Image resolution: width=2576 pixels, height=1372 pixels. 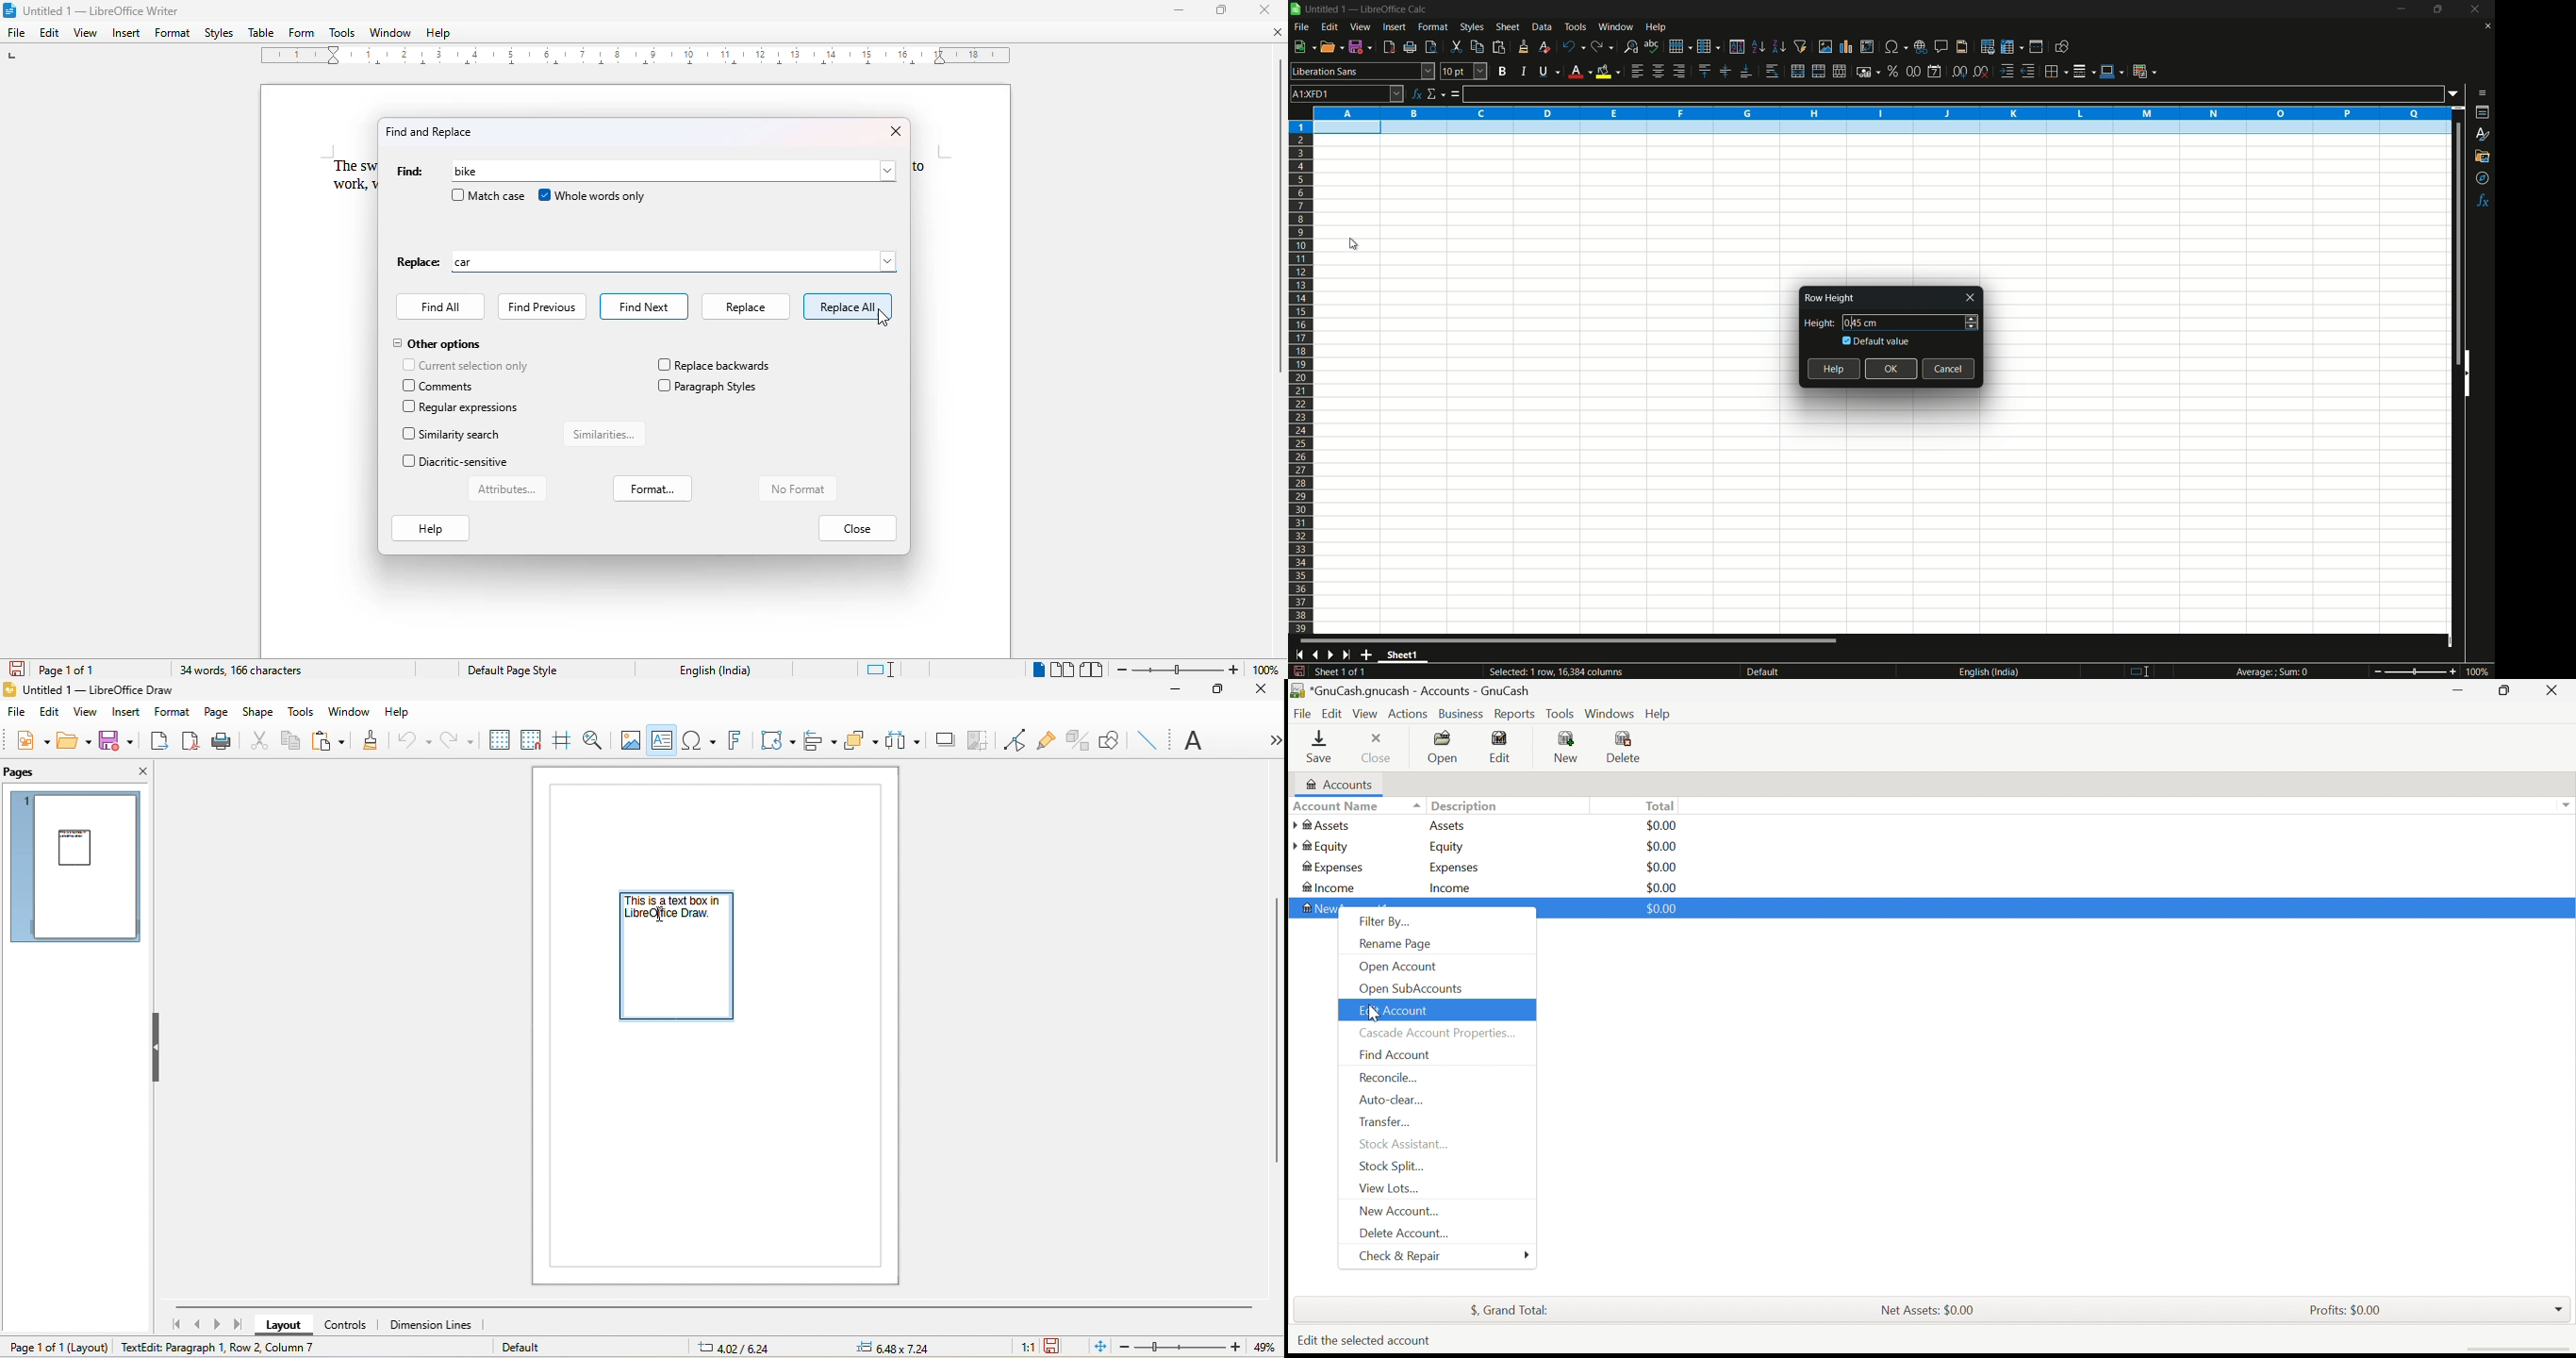 I want to click on view menu, so click(x=1361, y=27).